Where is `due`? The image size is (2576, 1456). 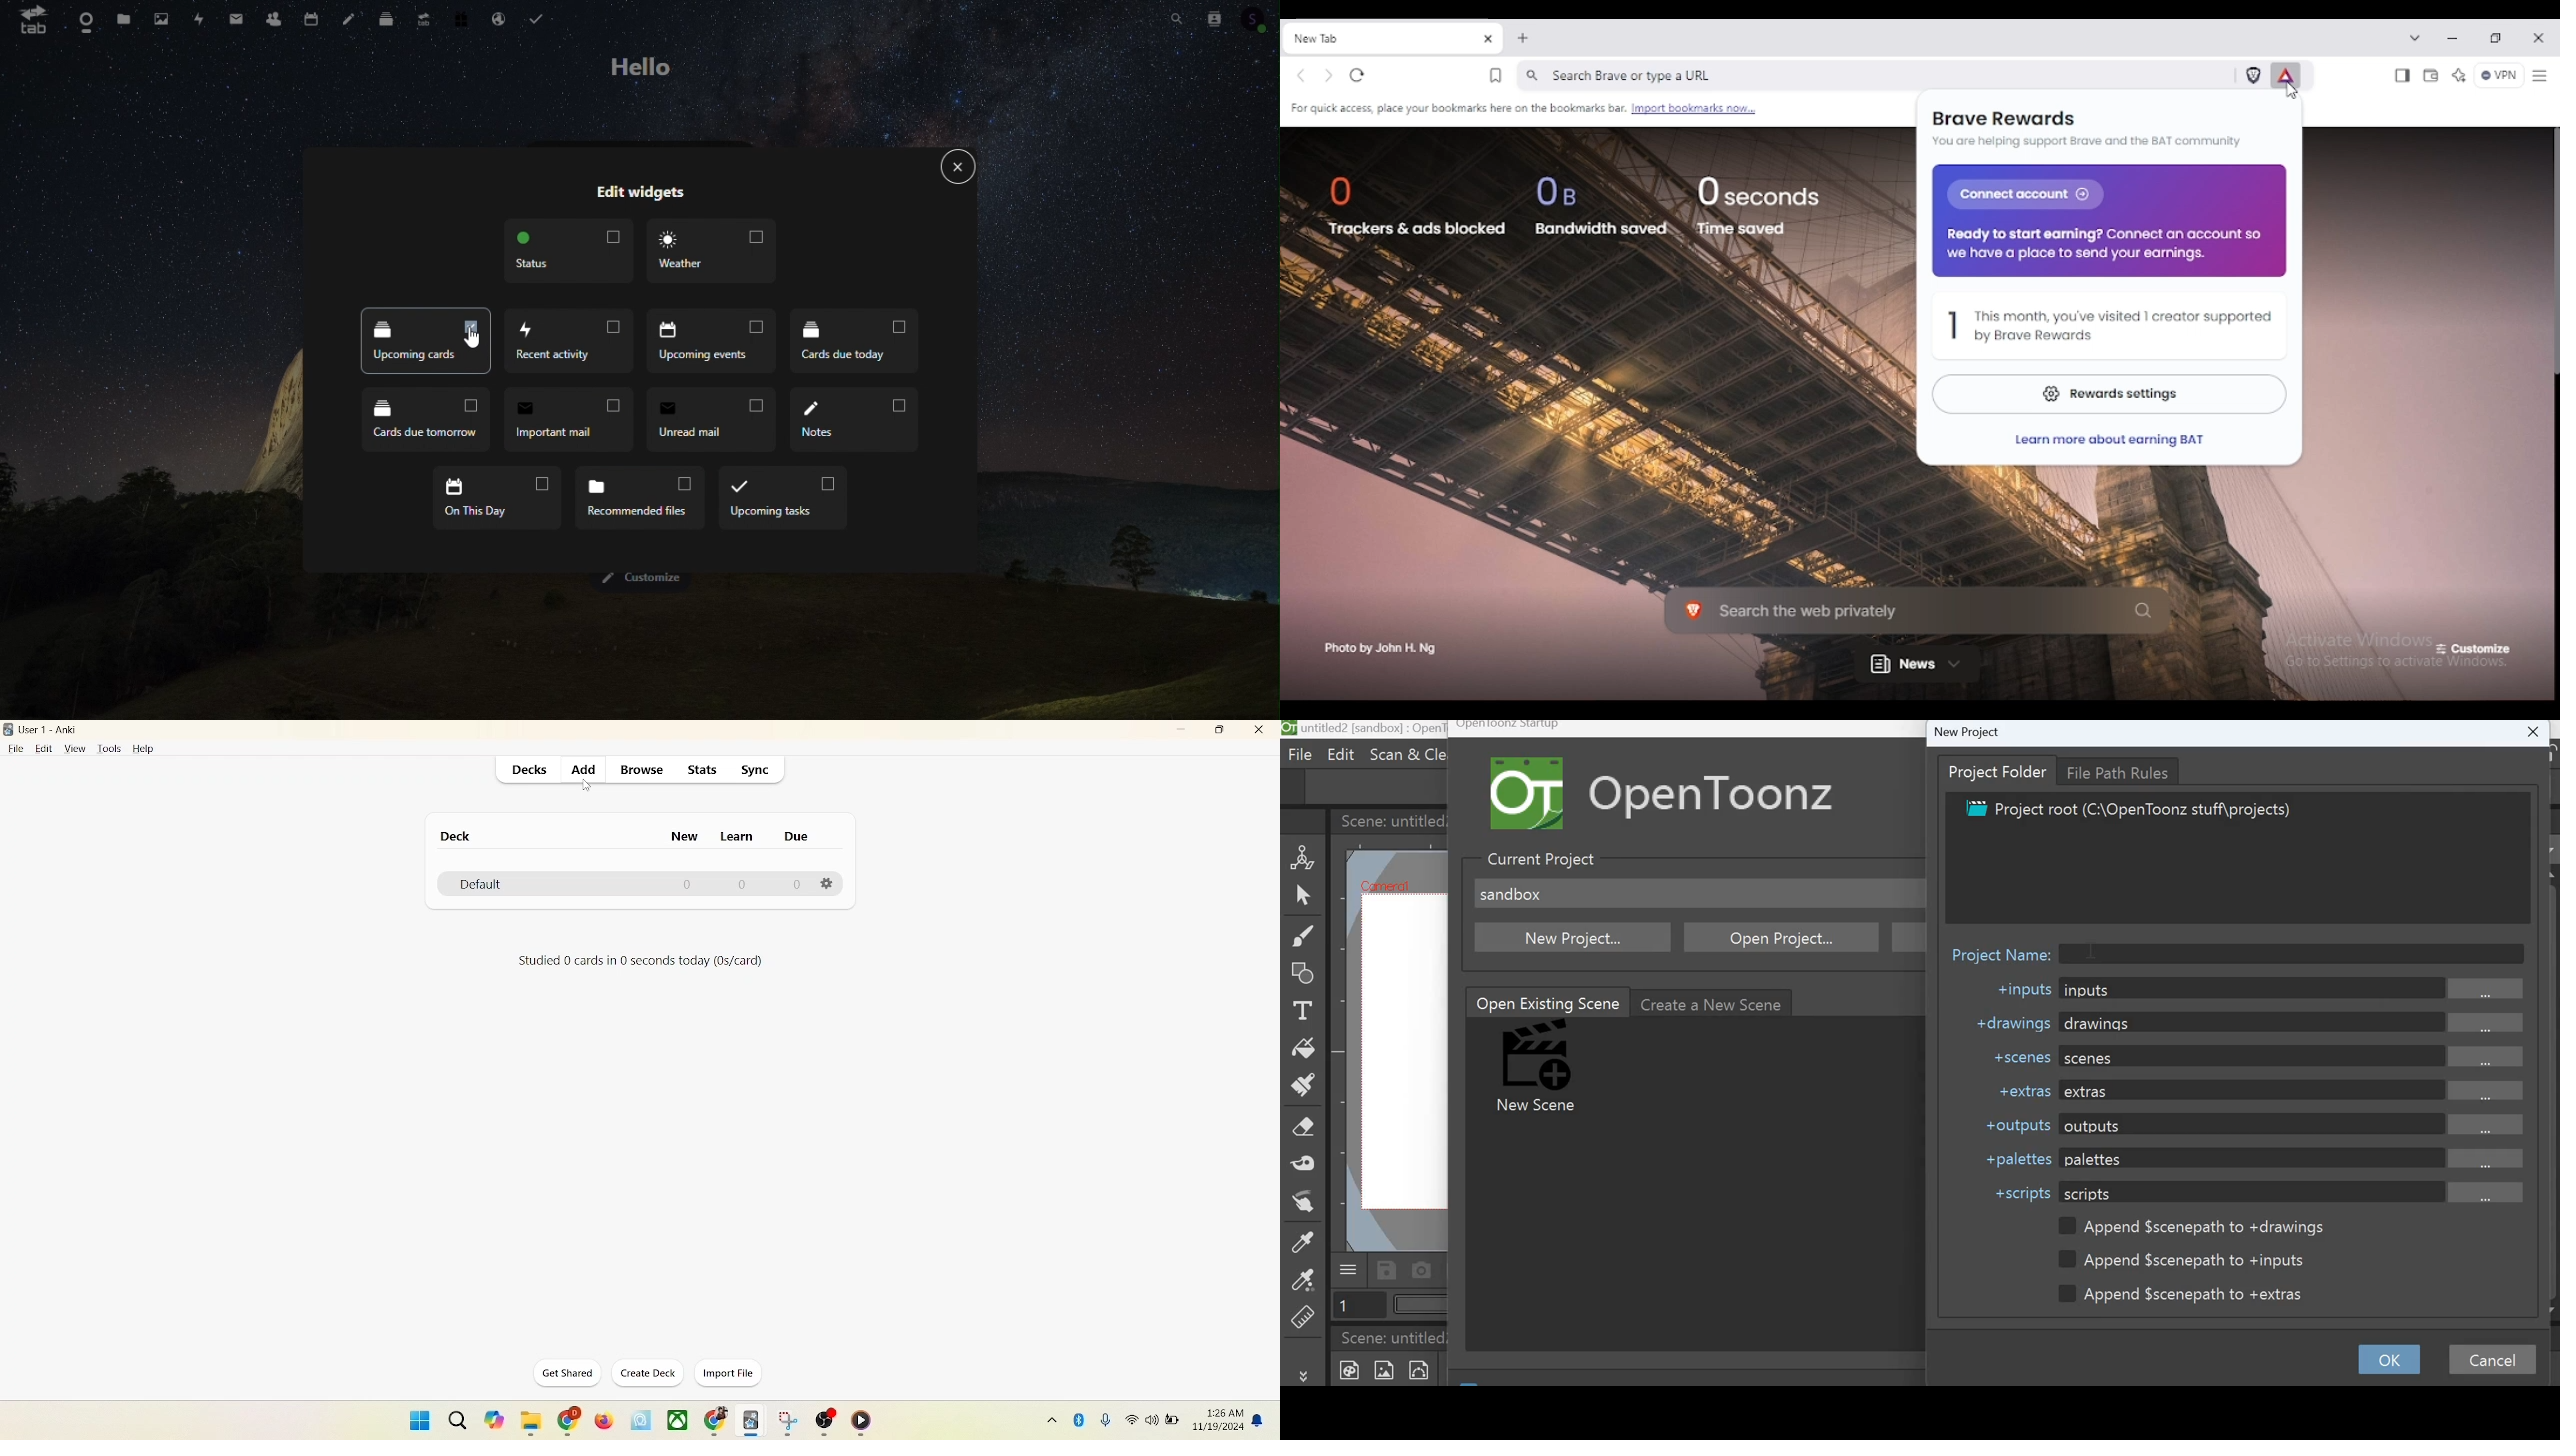 due is located at coordinates (796, 836).